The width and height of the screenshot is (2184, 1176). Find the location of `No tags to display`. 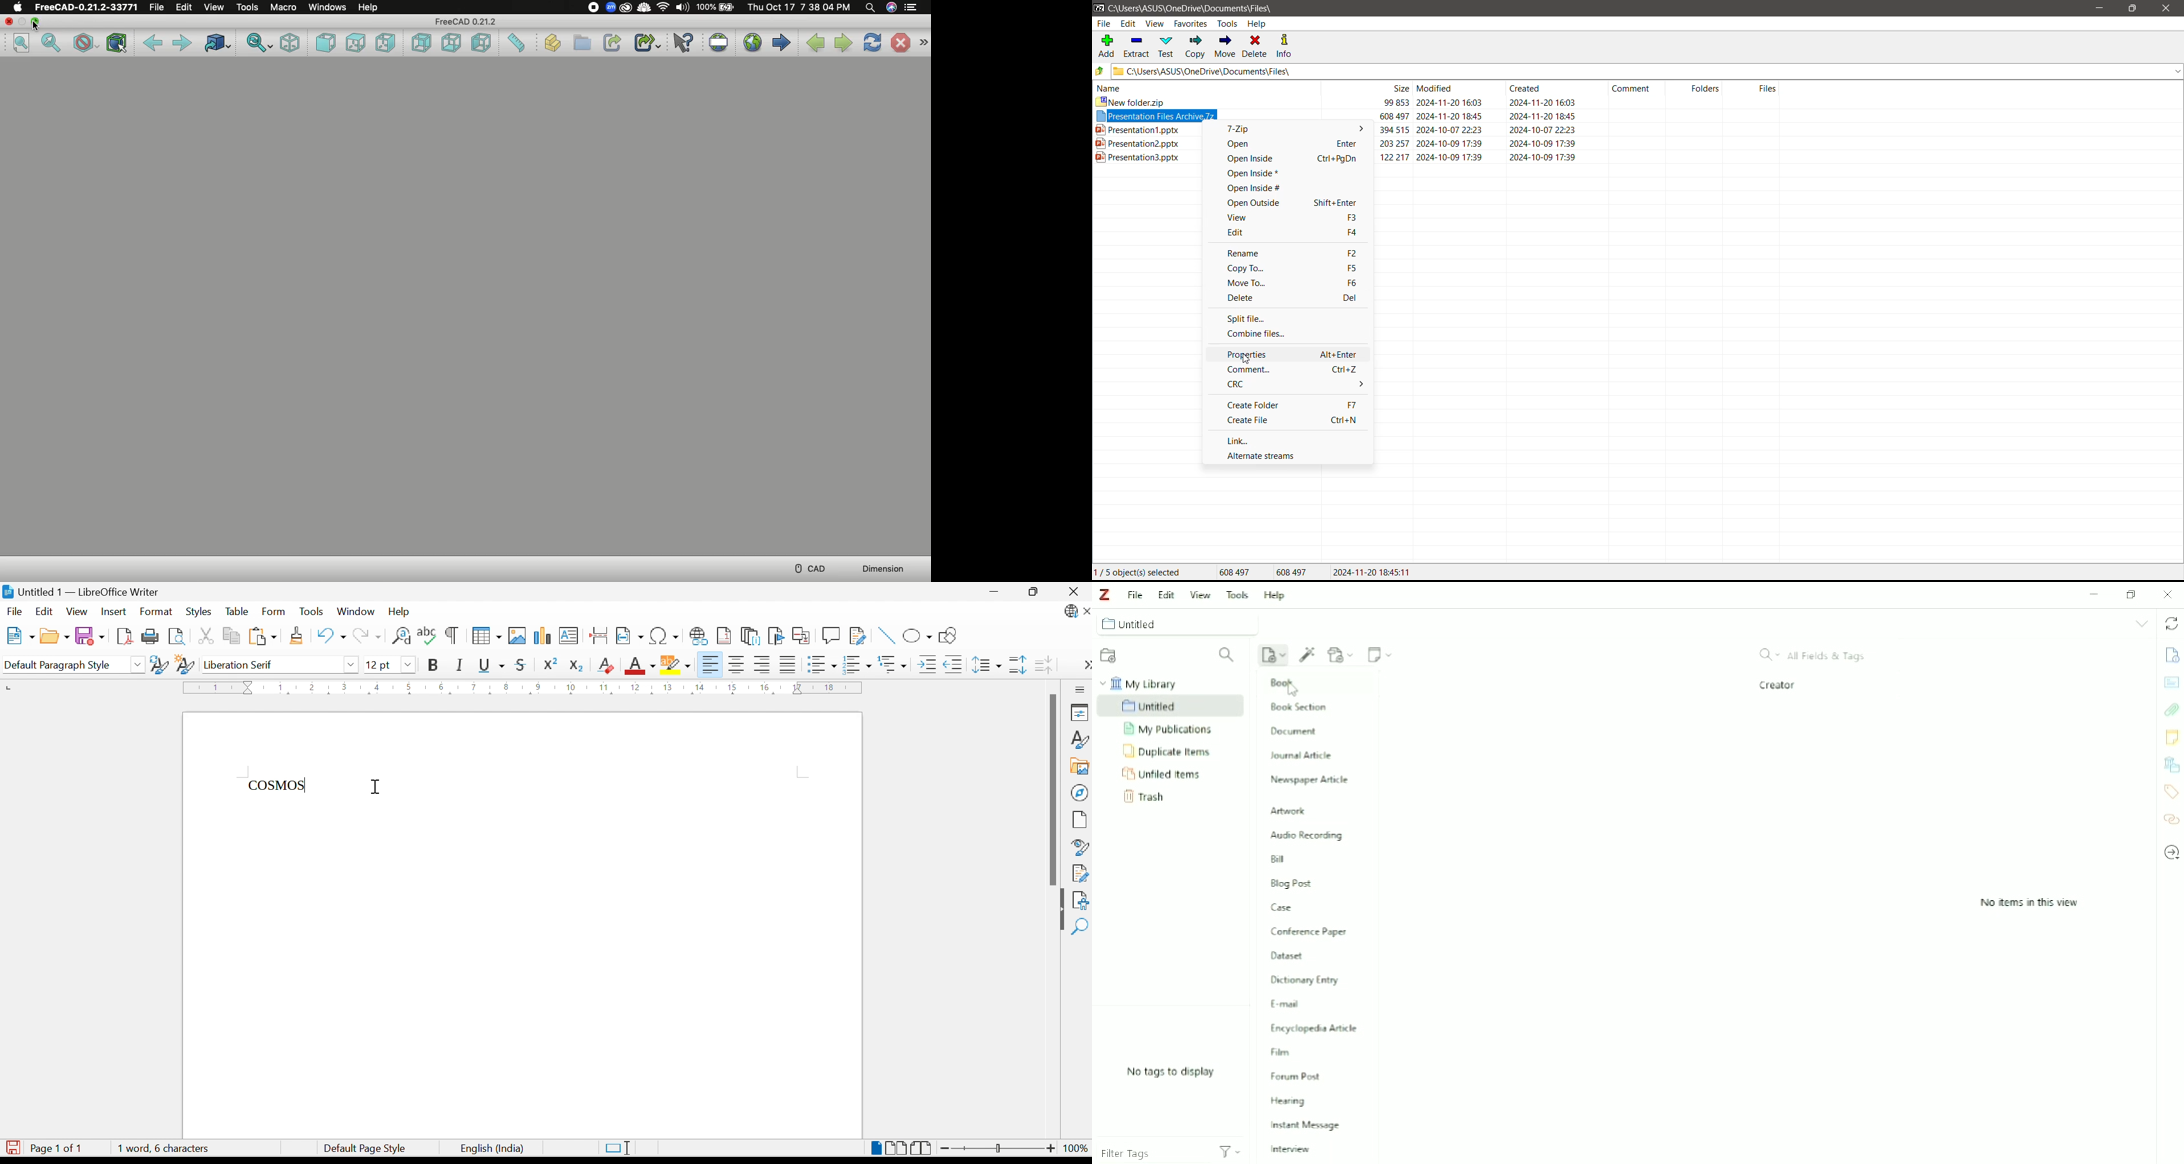

No tags to display is located at coordinates (1171, 1072).